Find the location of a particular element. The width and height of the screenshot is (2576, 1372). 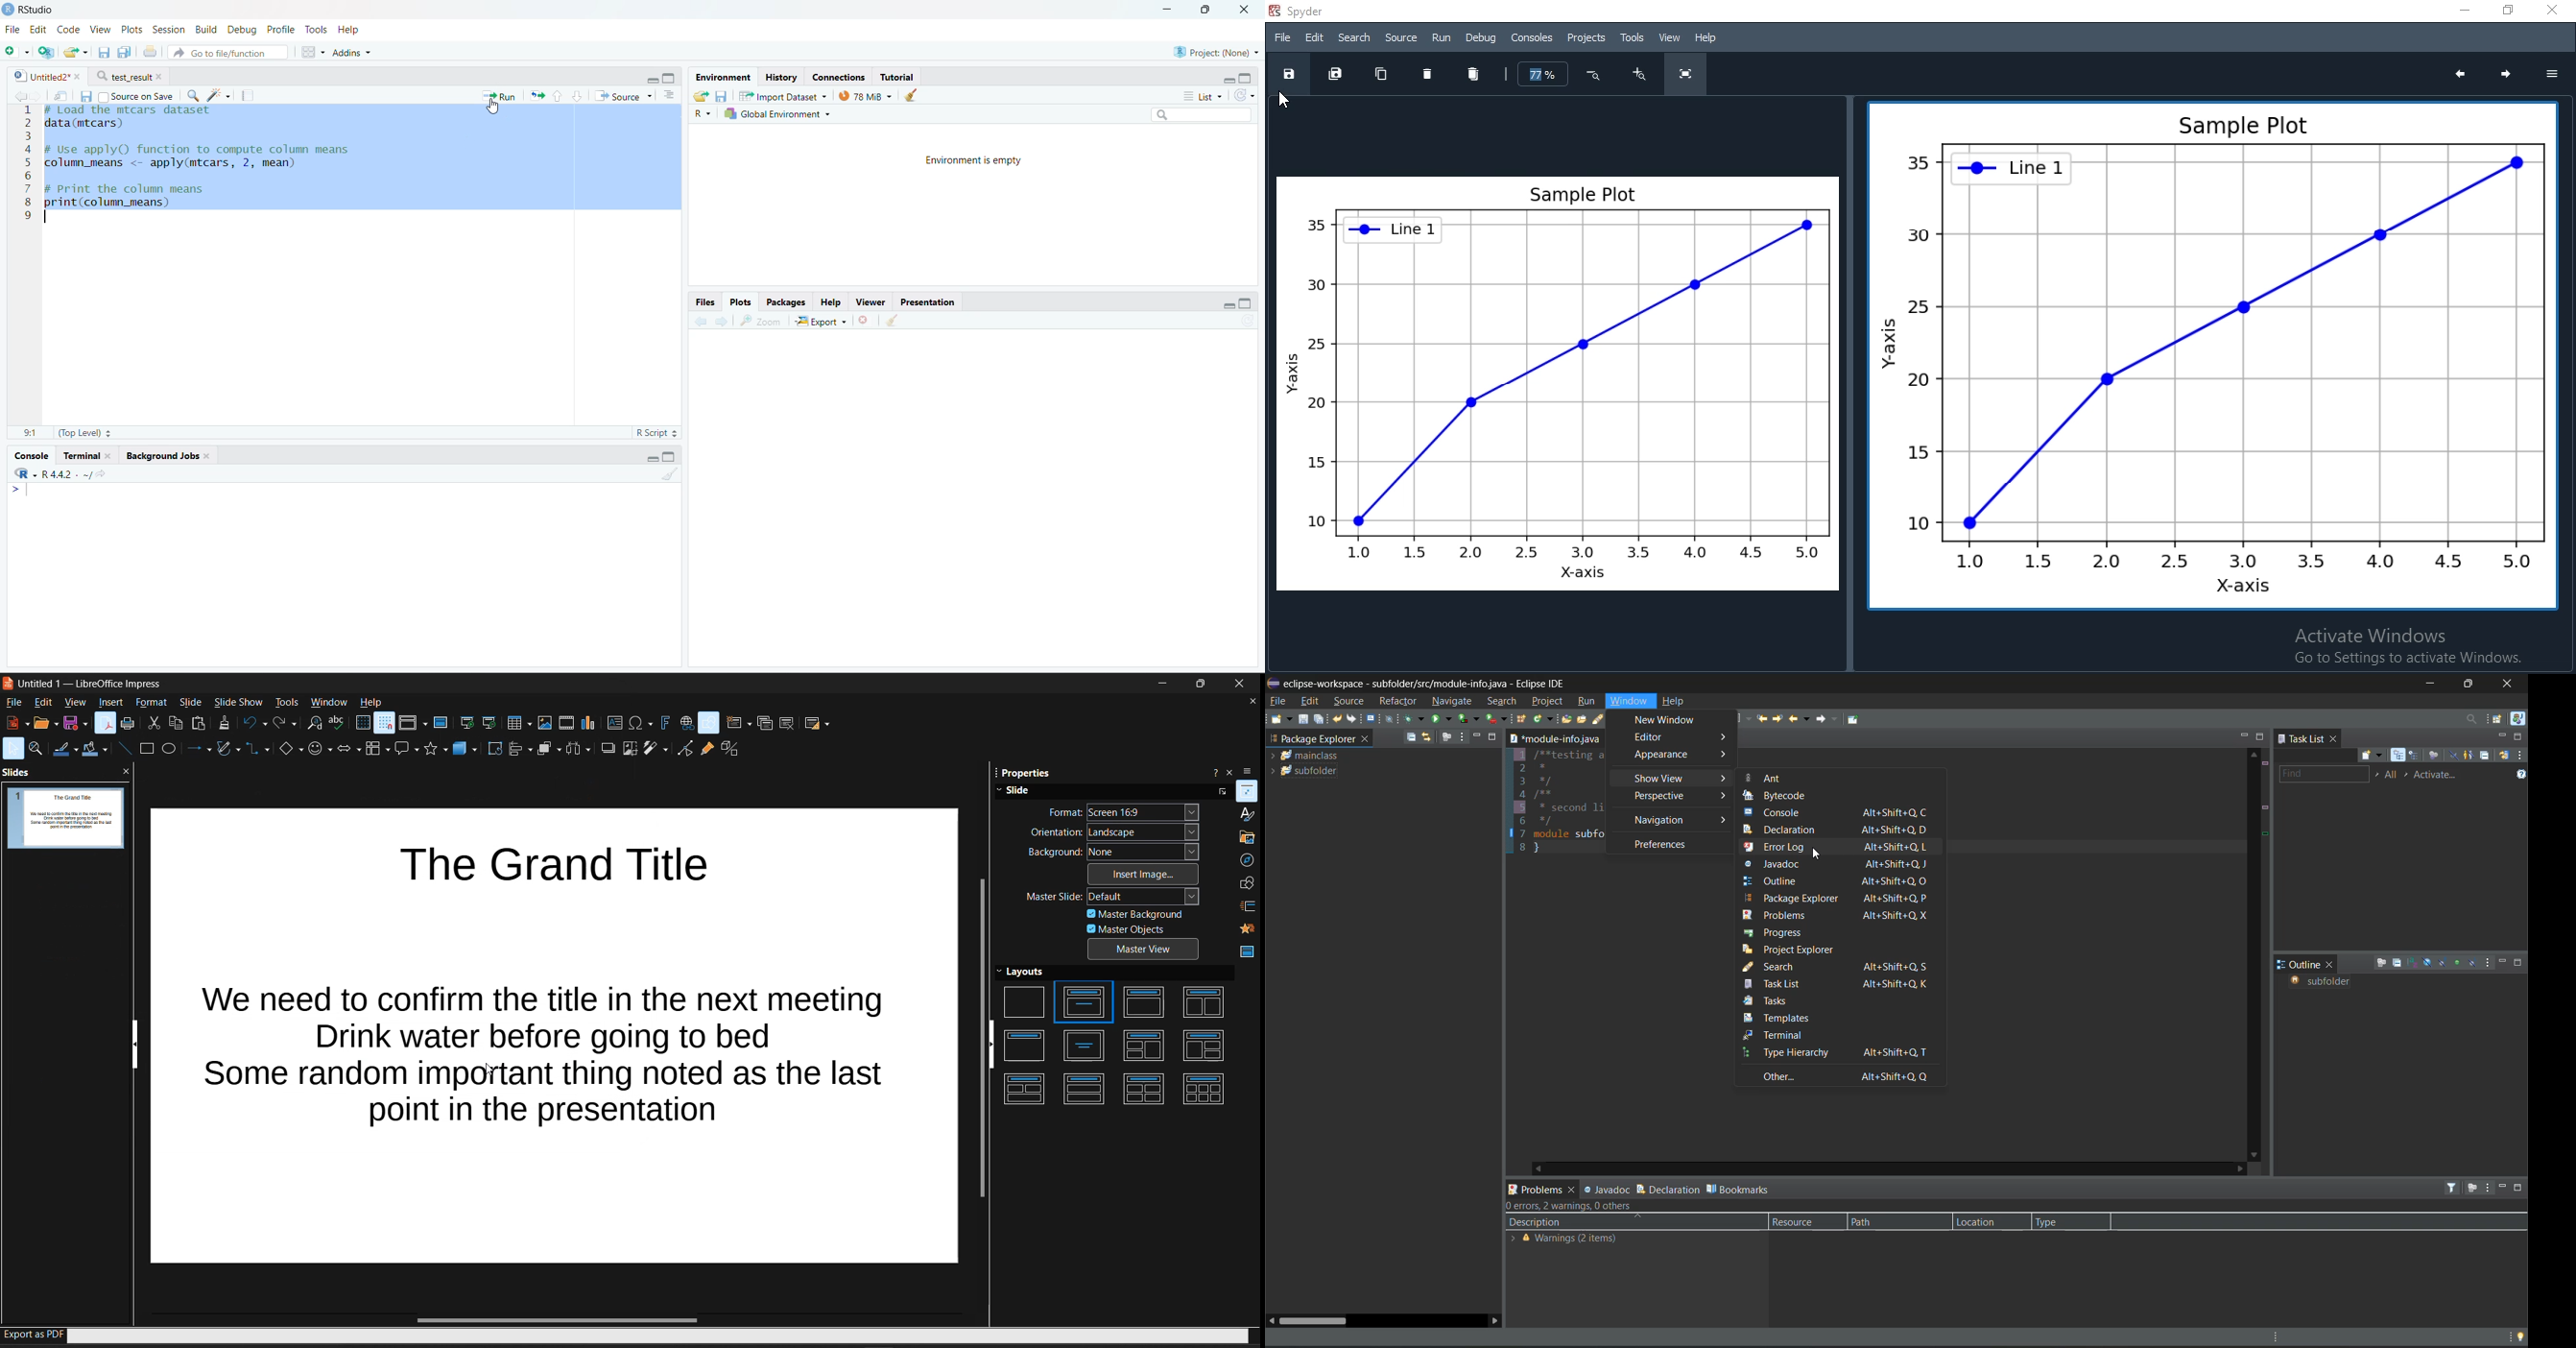

View the current working directory is located at coordinates (103, 472).